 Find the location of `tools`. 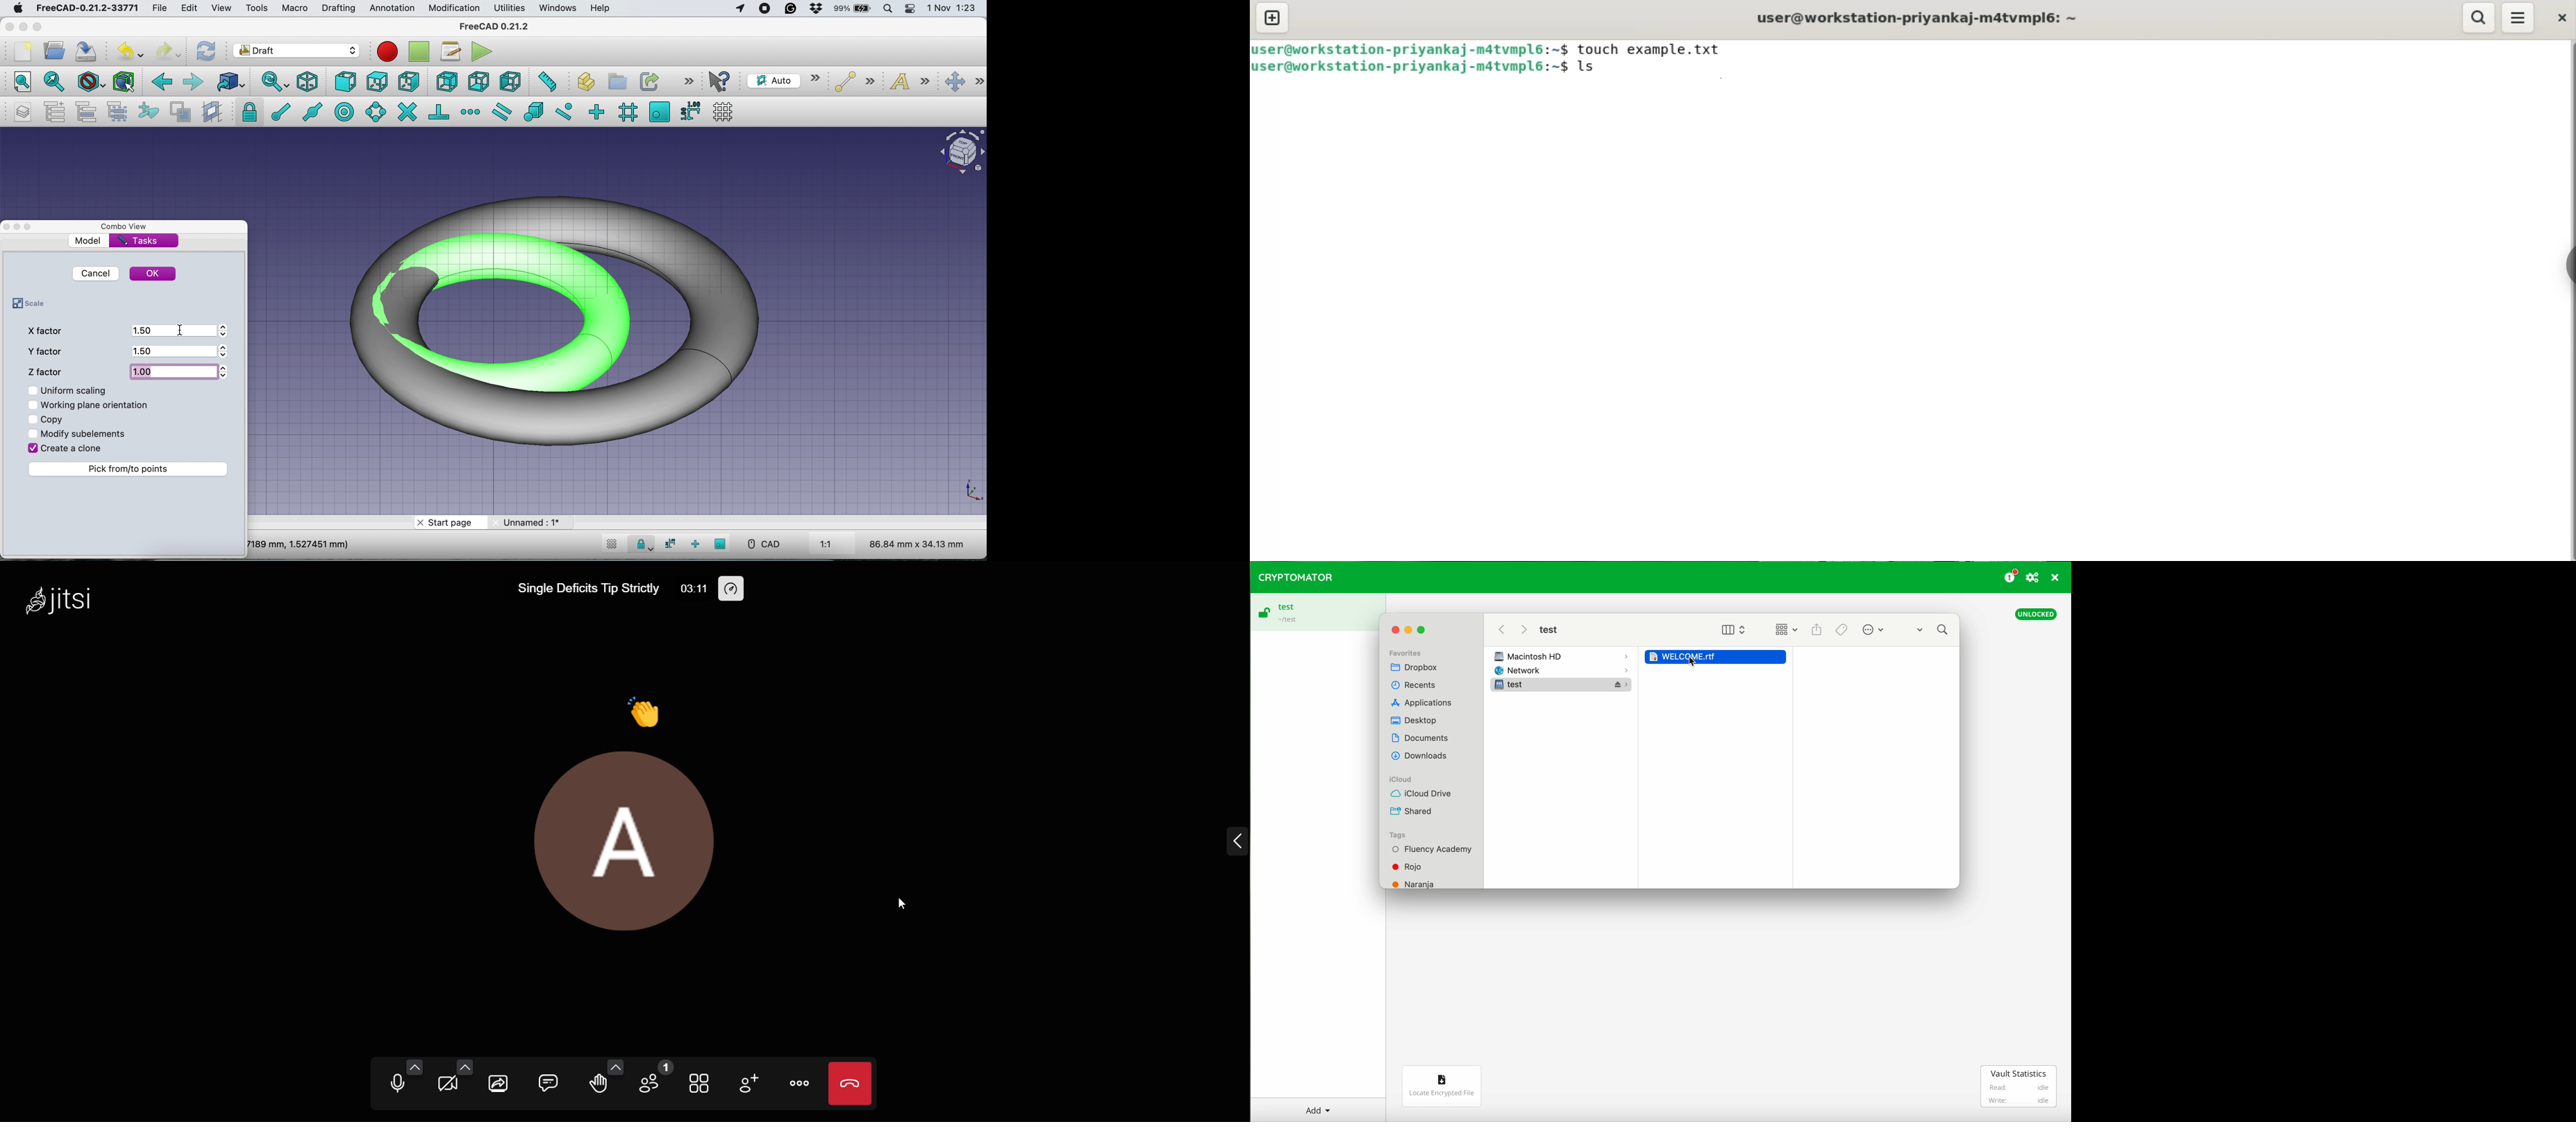

tools is located at coordinates (254, 7).